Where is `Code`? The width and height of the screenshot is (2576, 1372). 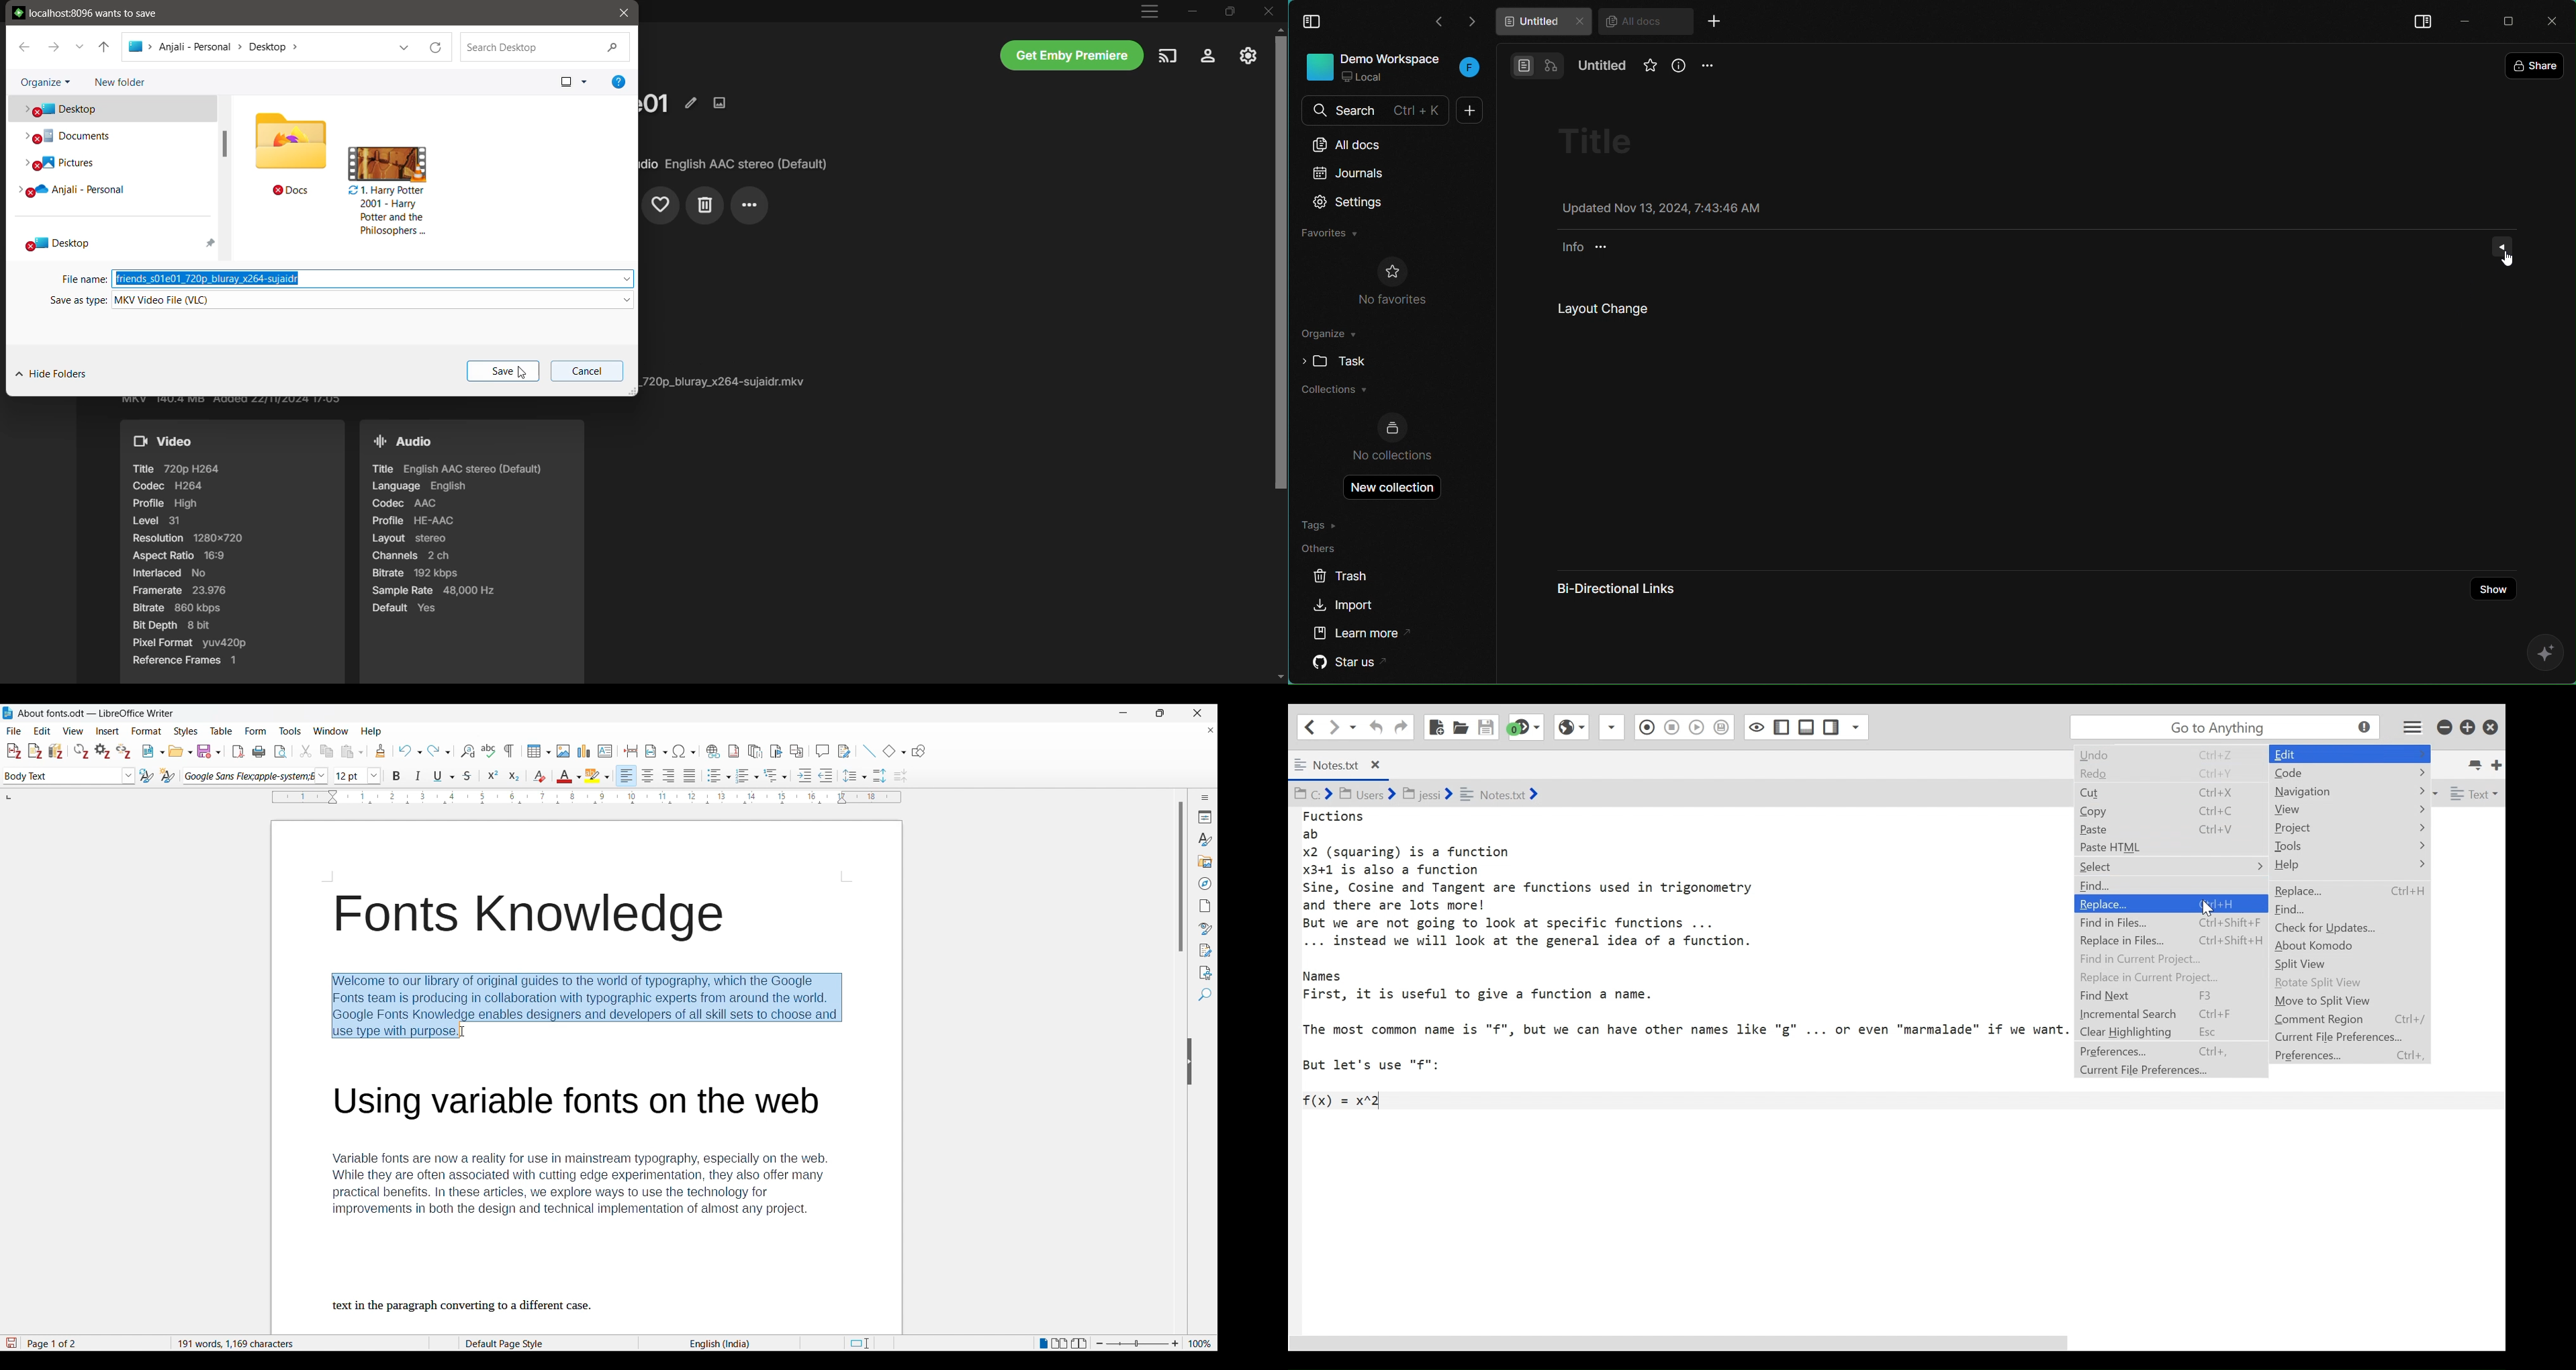 Code is located at coordinates (2291, 774).